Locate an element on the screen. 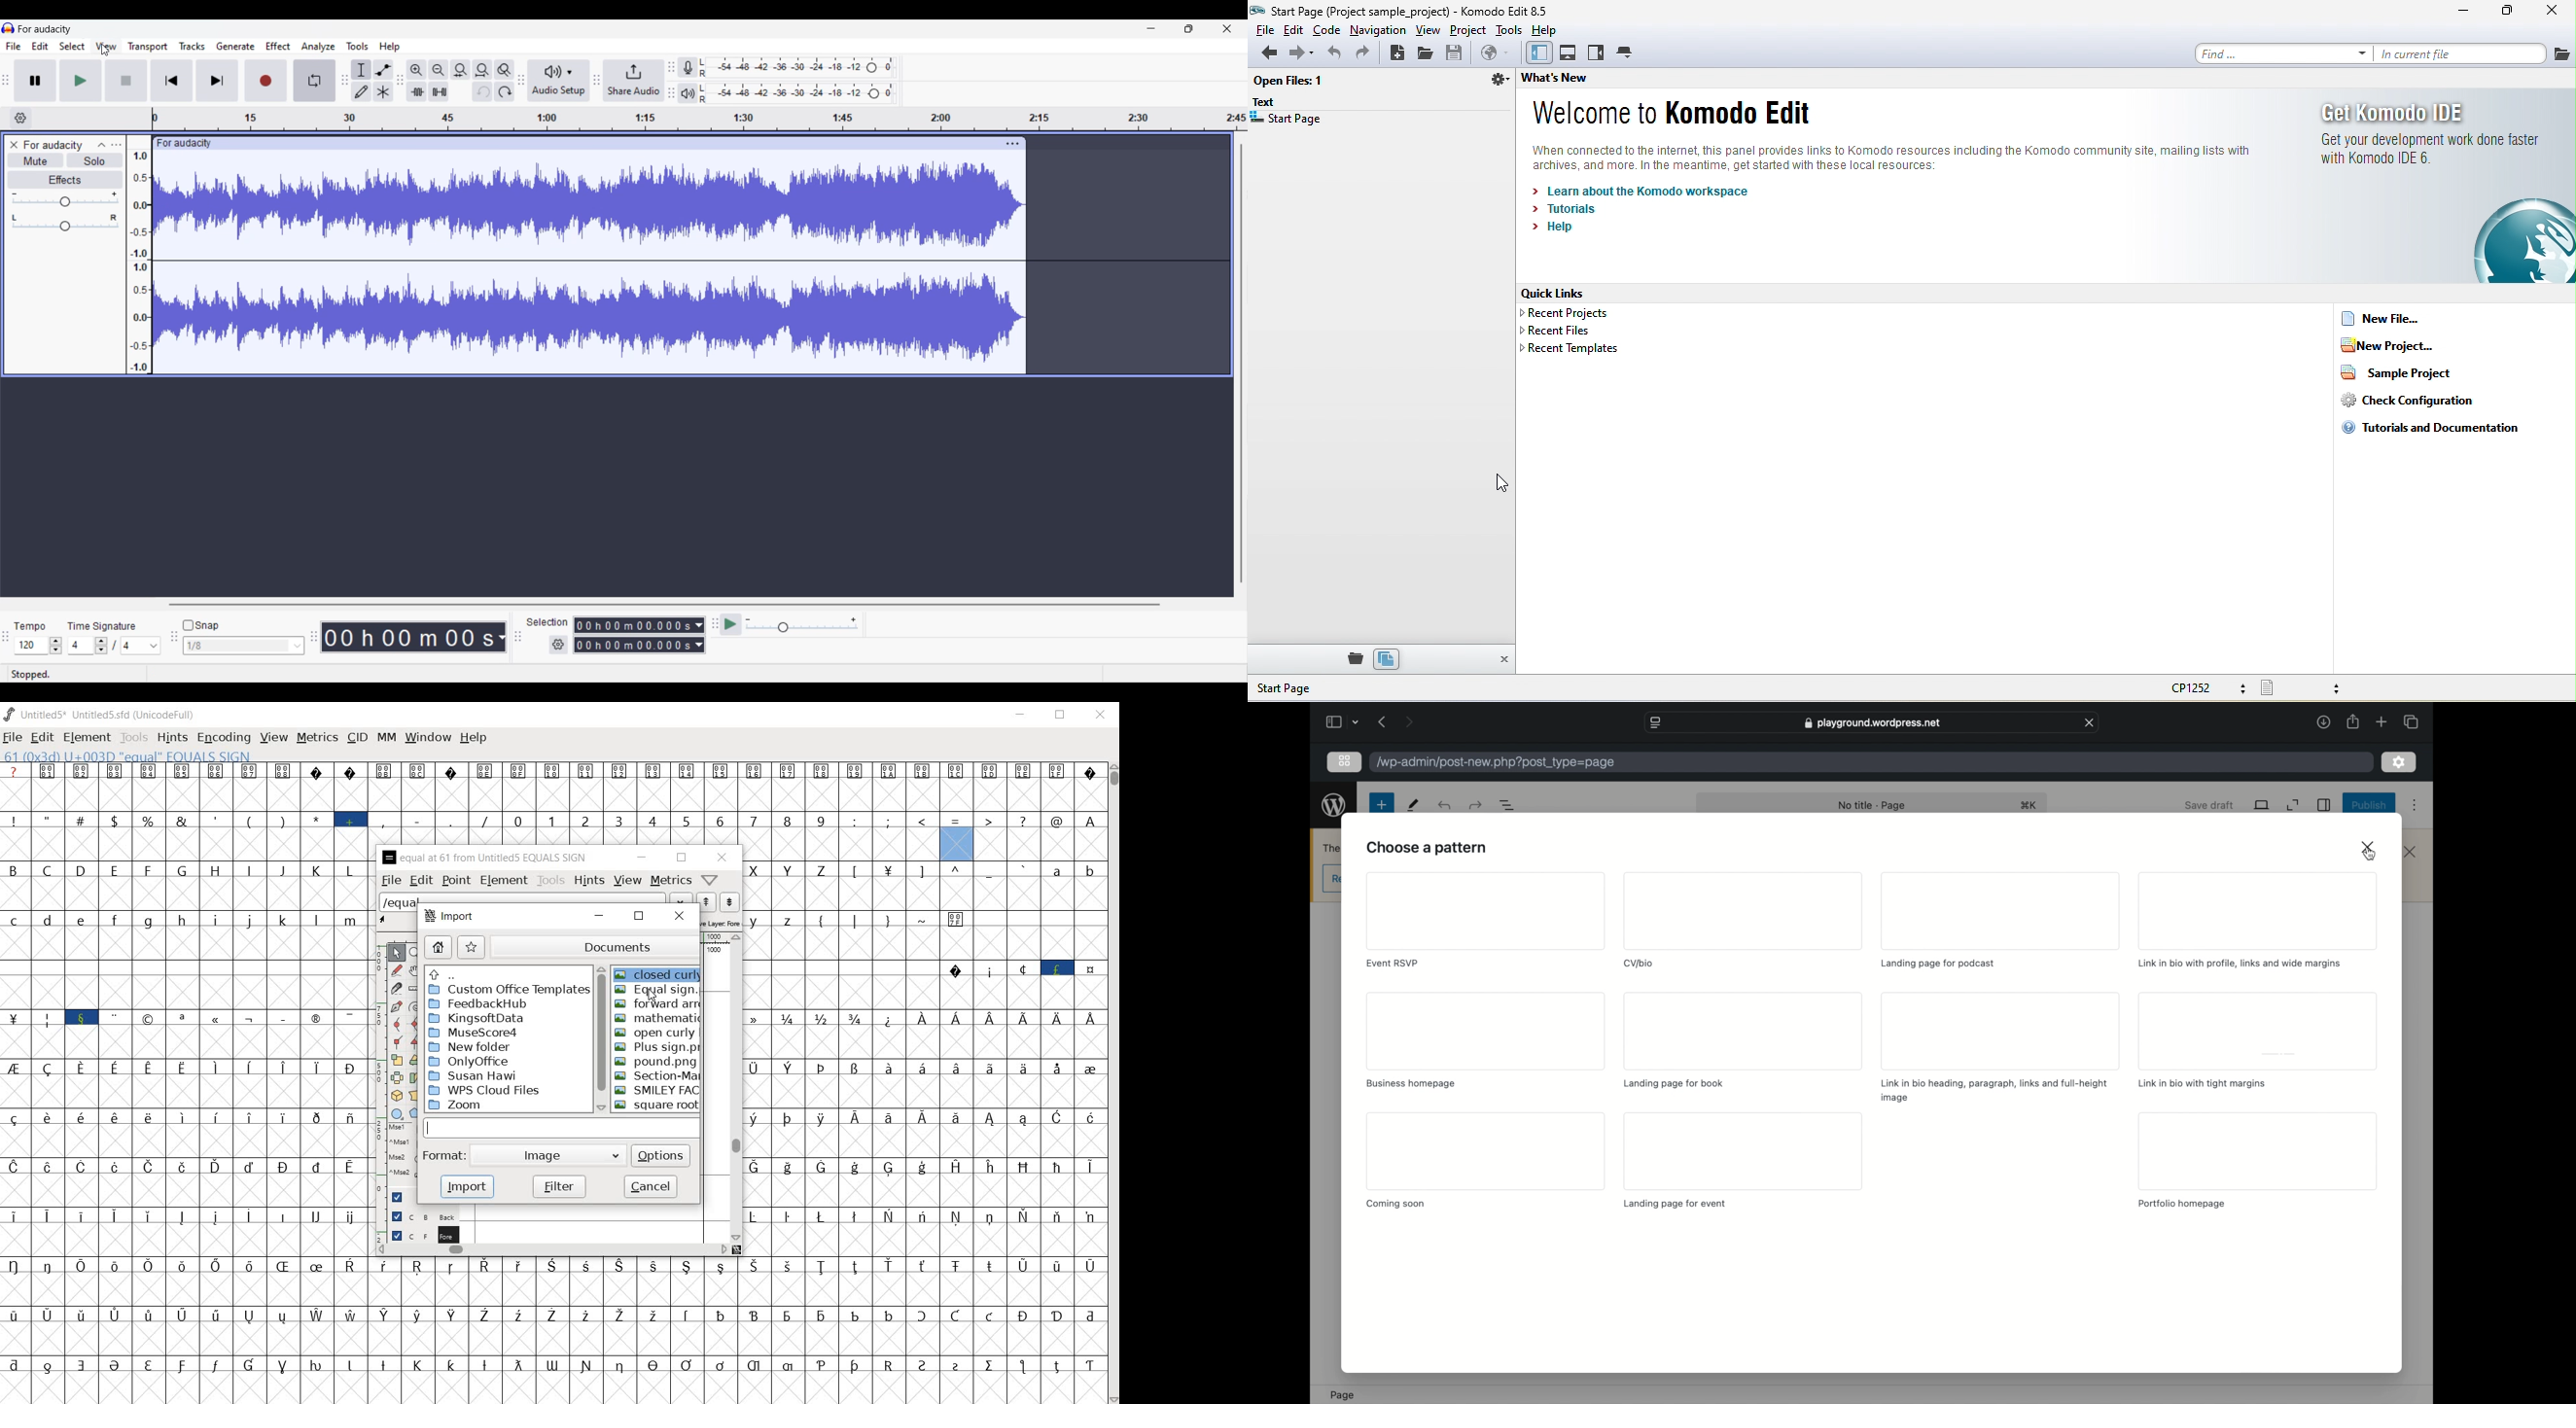  View is located at coordinates (107, 46).